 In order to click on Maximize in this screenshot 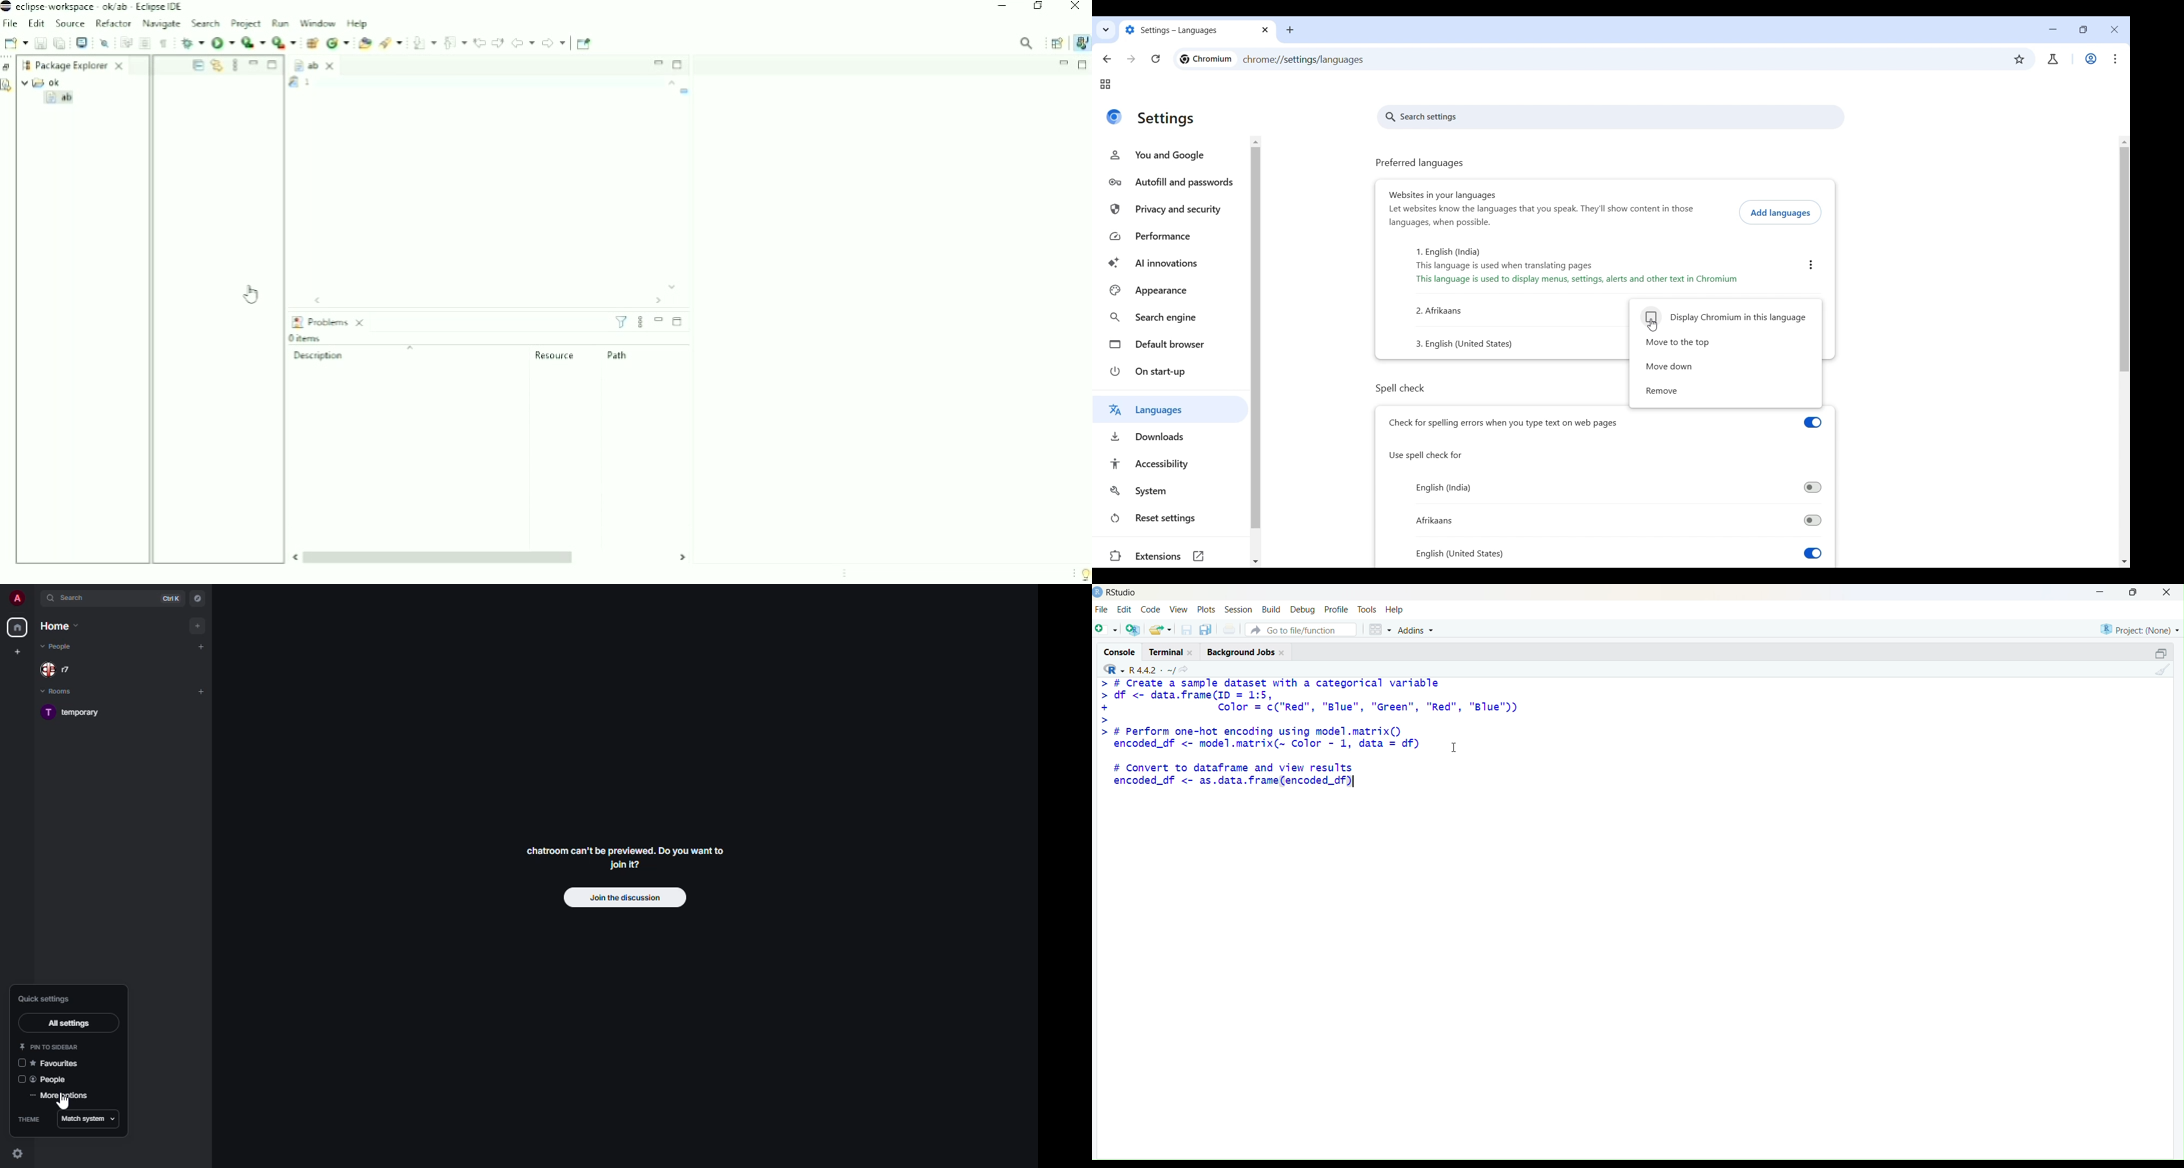, I will do `click(274, 66)`.